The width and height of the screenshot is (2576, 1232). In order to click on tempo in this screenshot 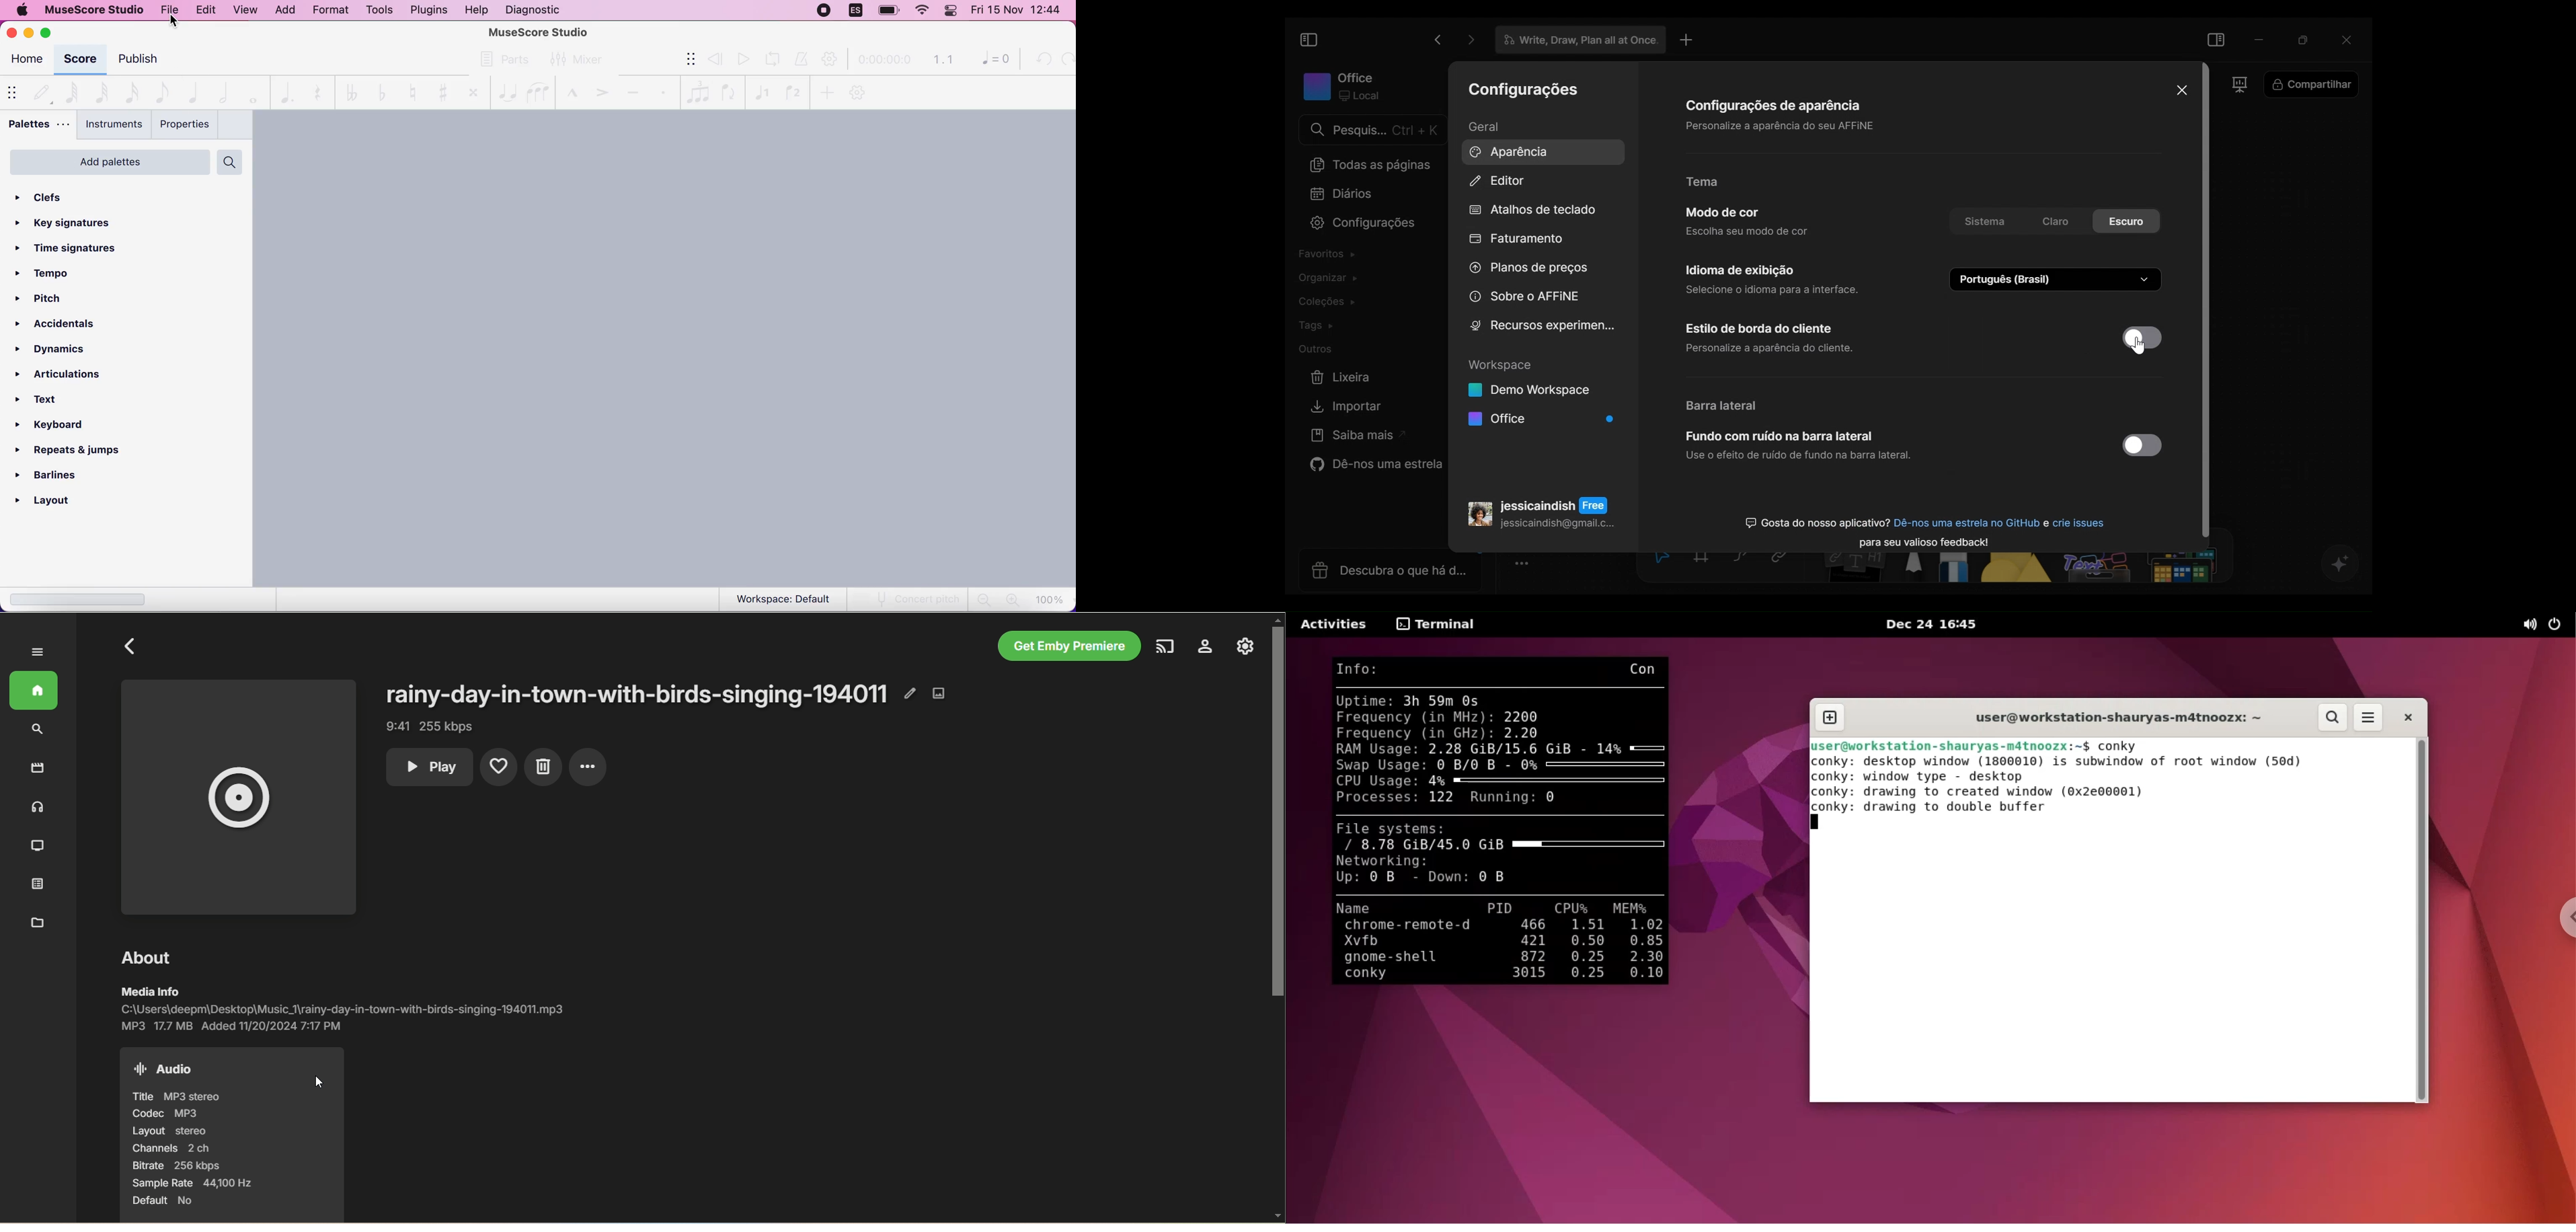, I will do `click(46, 274)`.